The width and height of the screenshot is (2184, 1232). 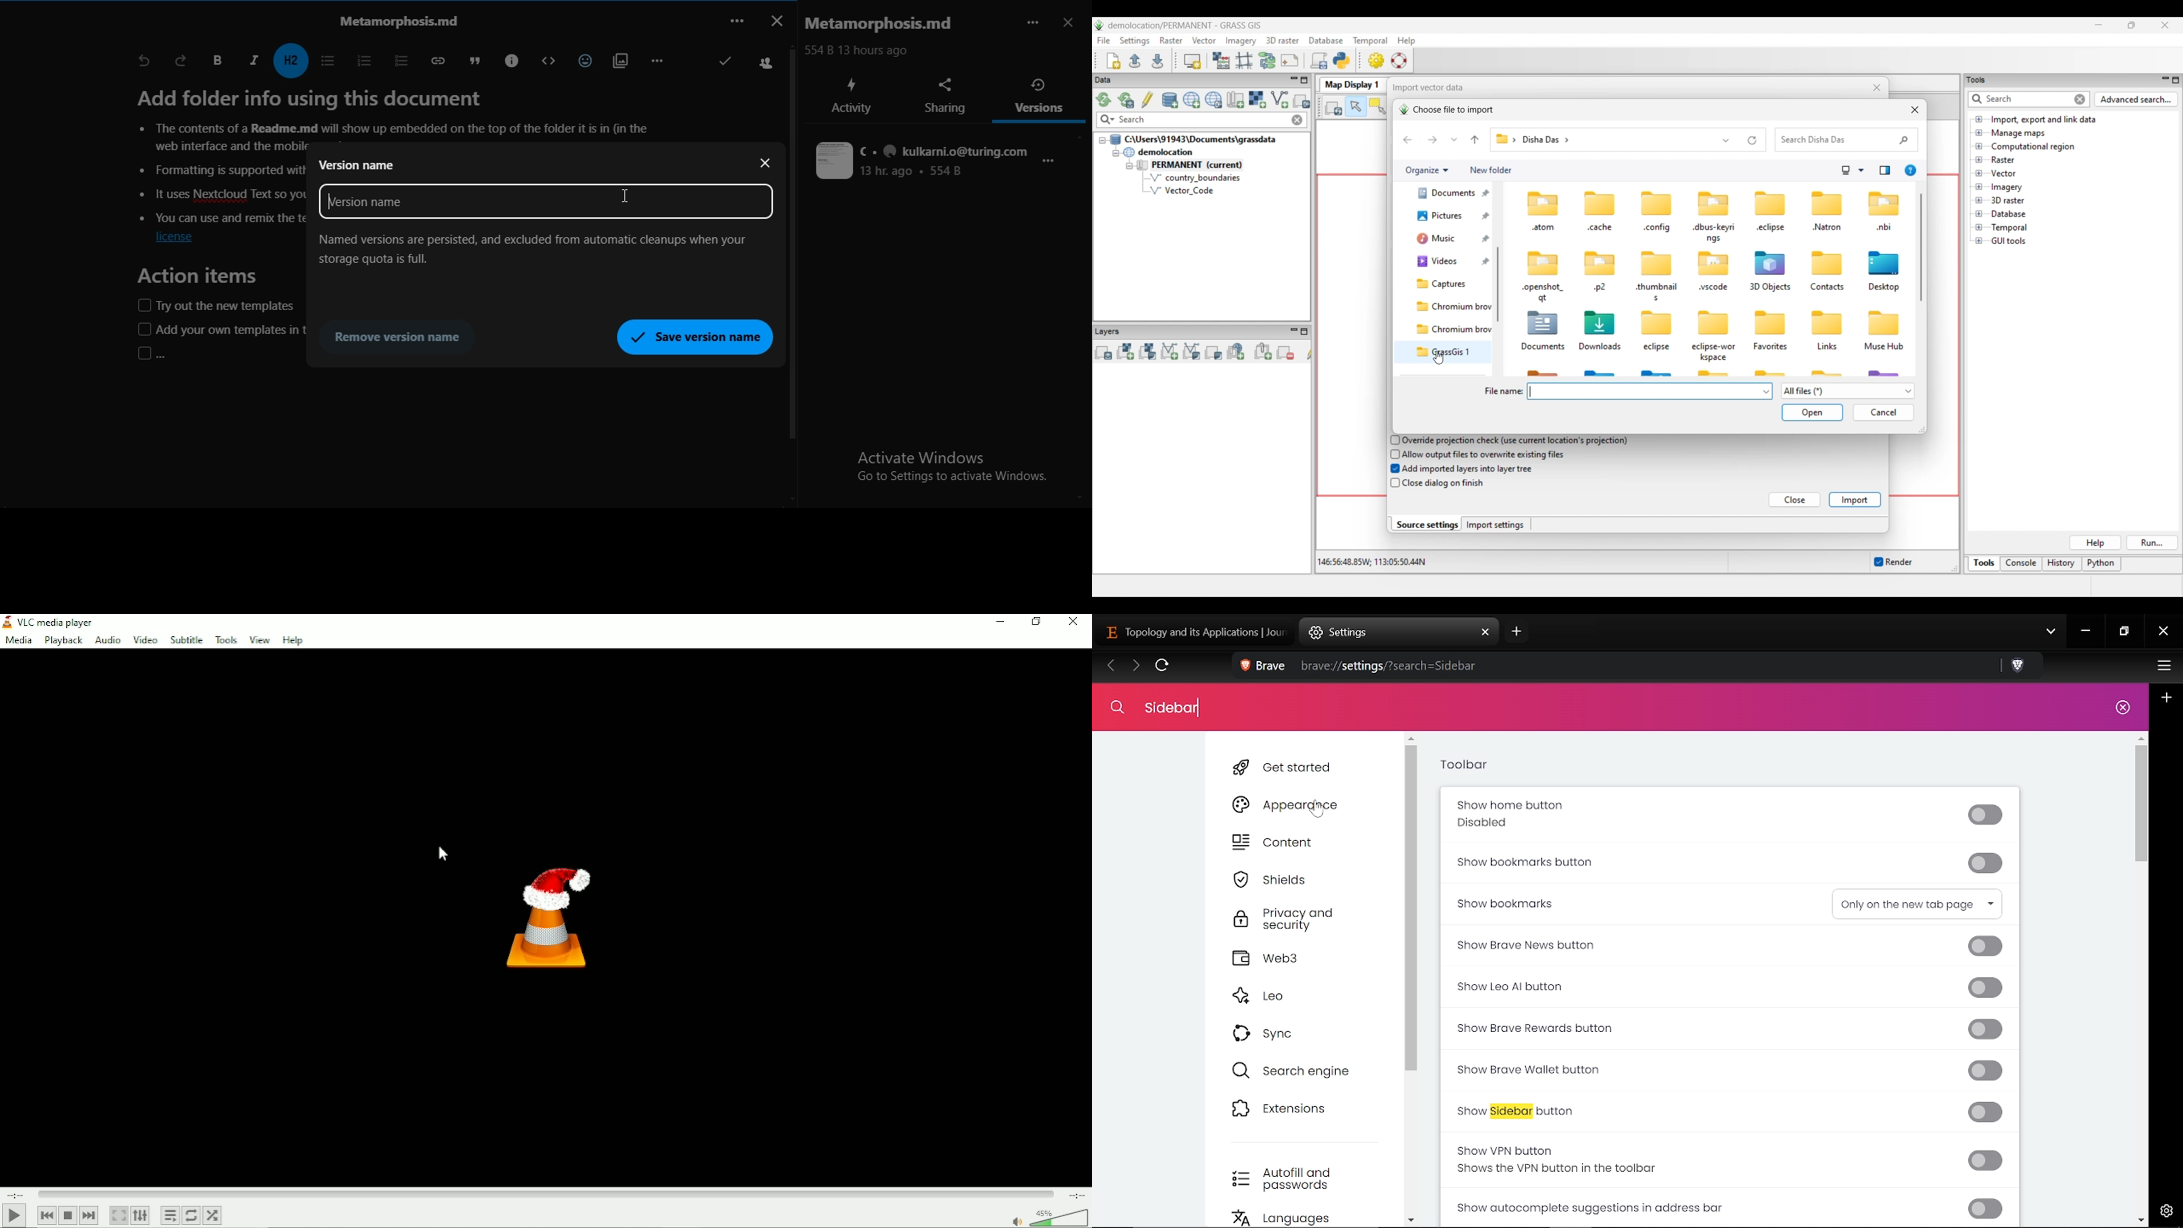 I want to click on remove version name, so click(x=402, y=336).